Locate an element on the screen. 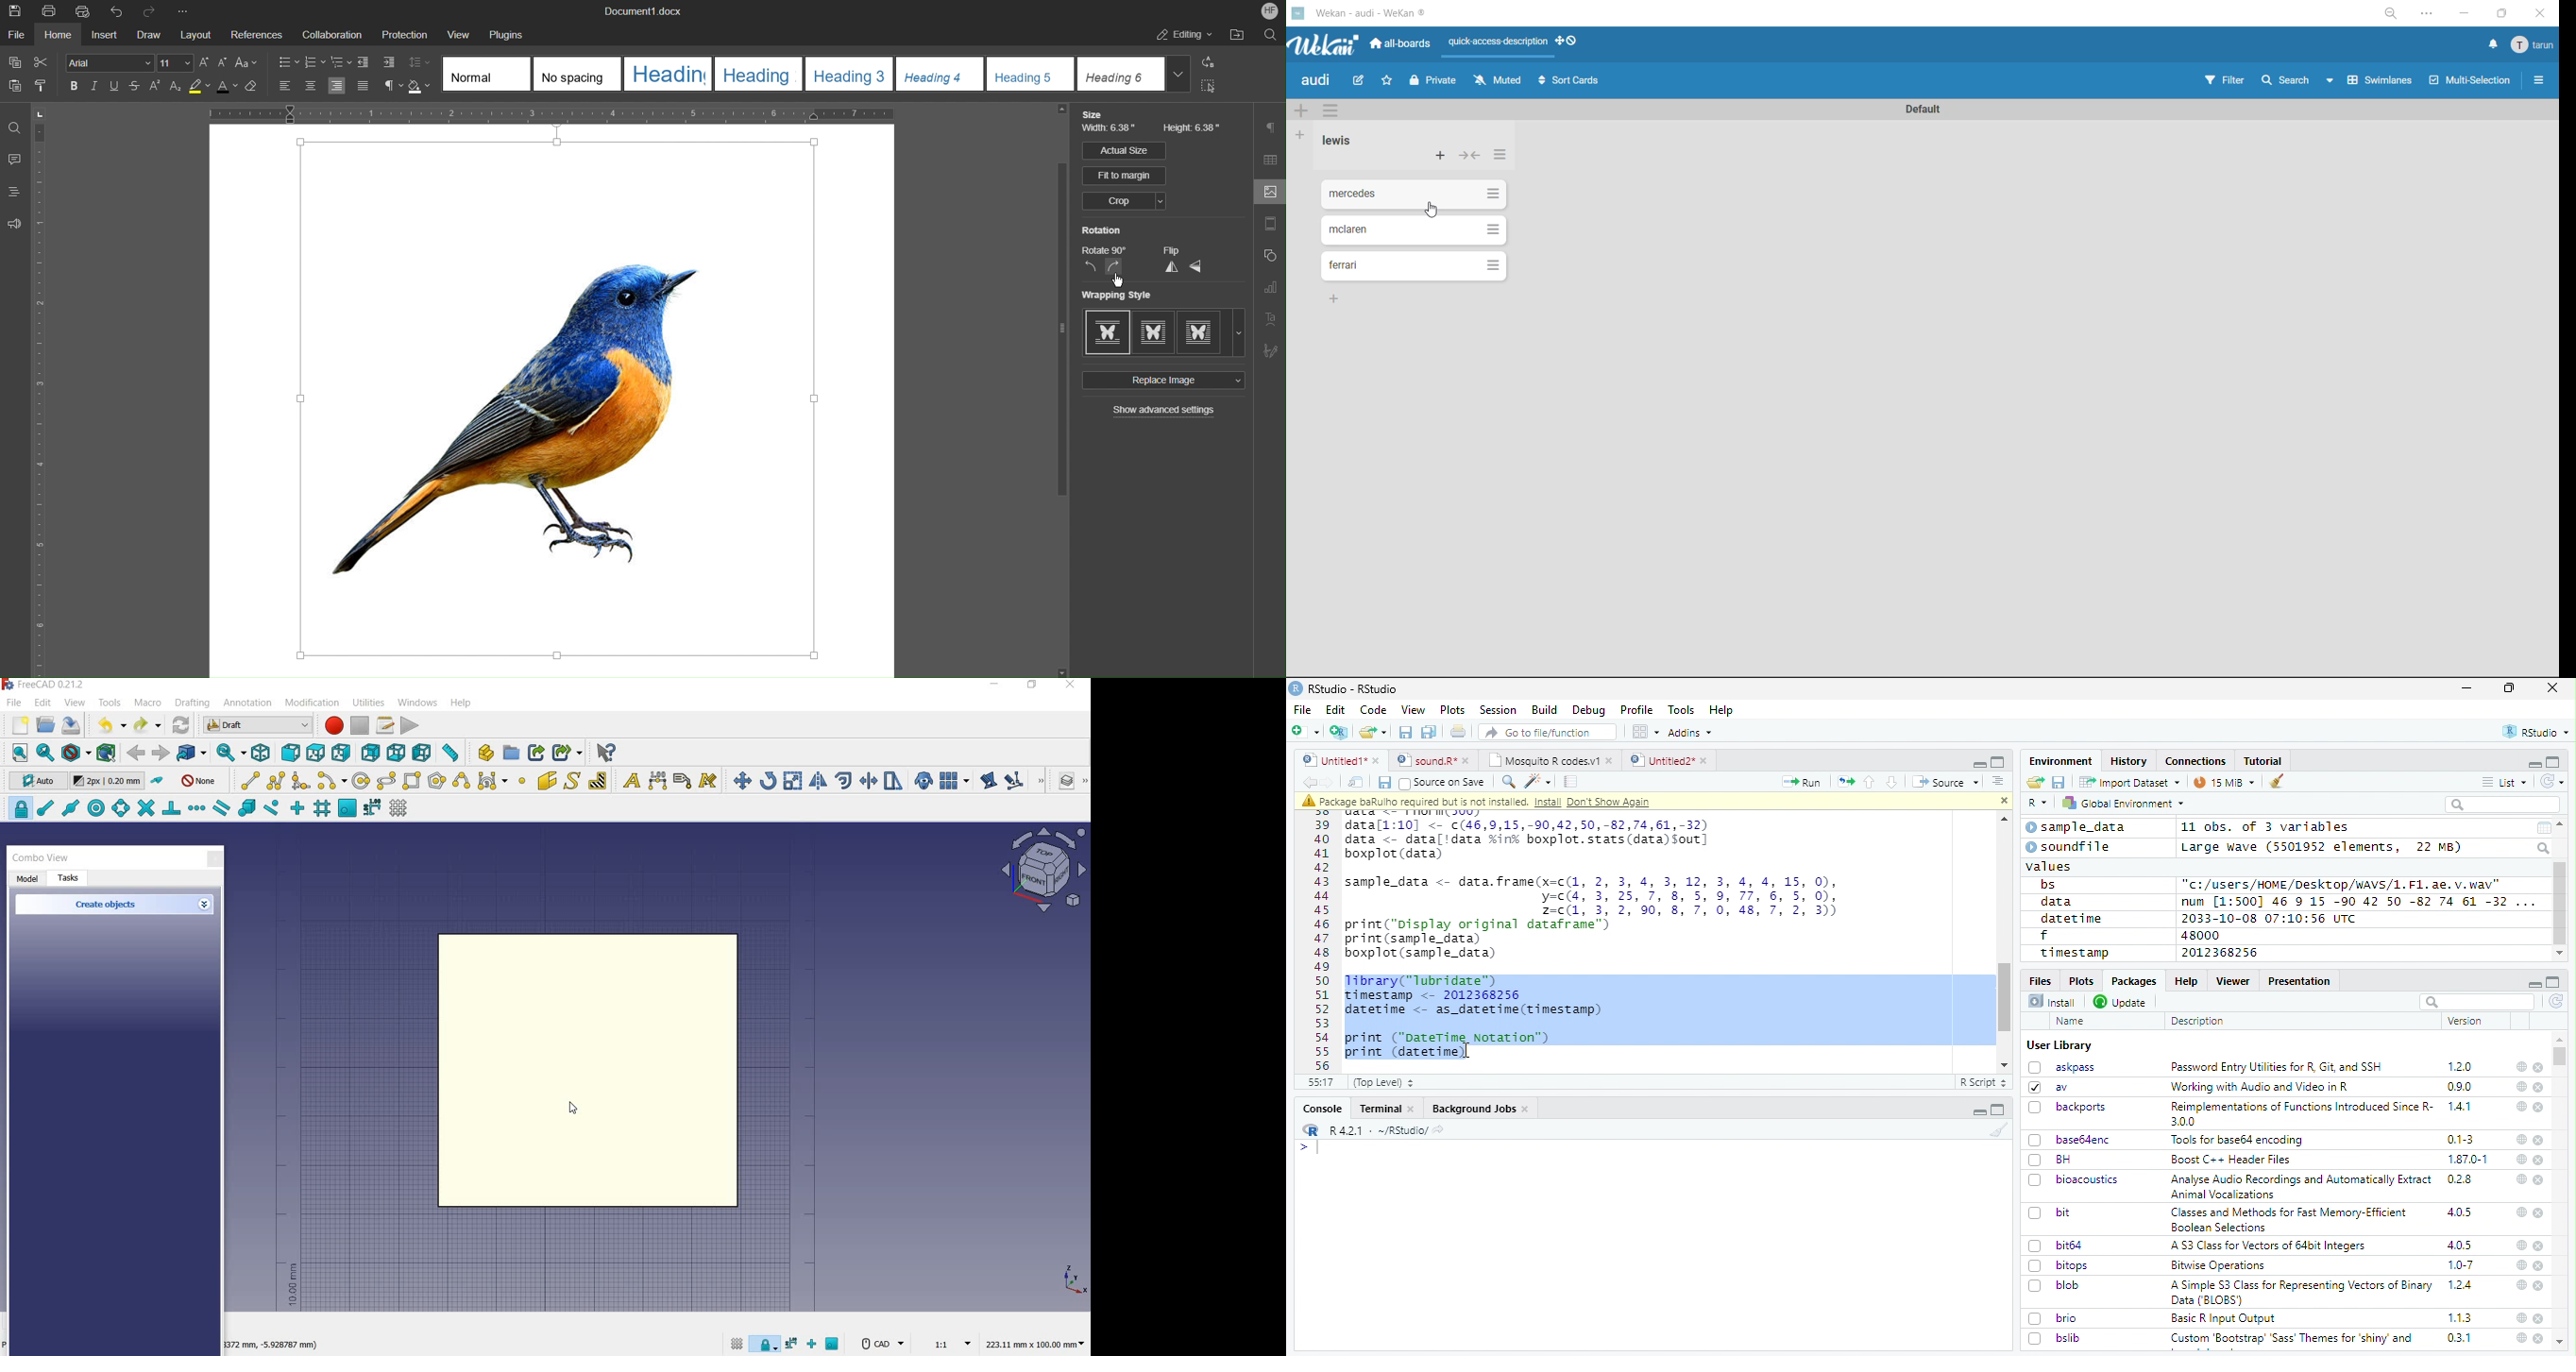  logo is located at coordinates (1296, 688).